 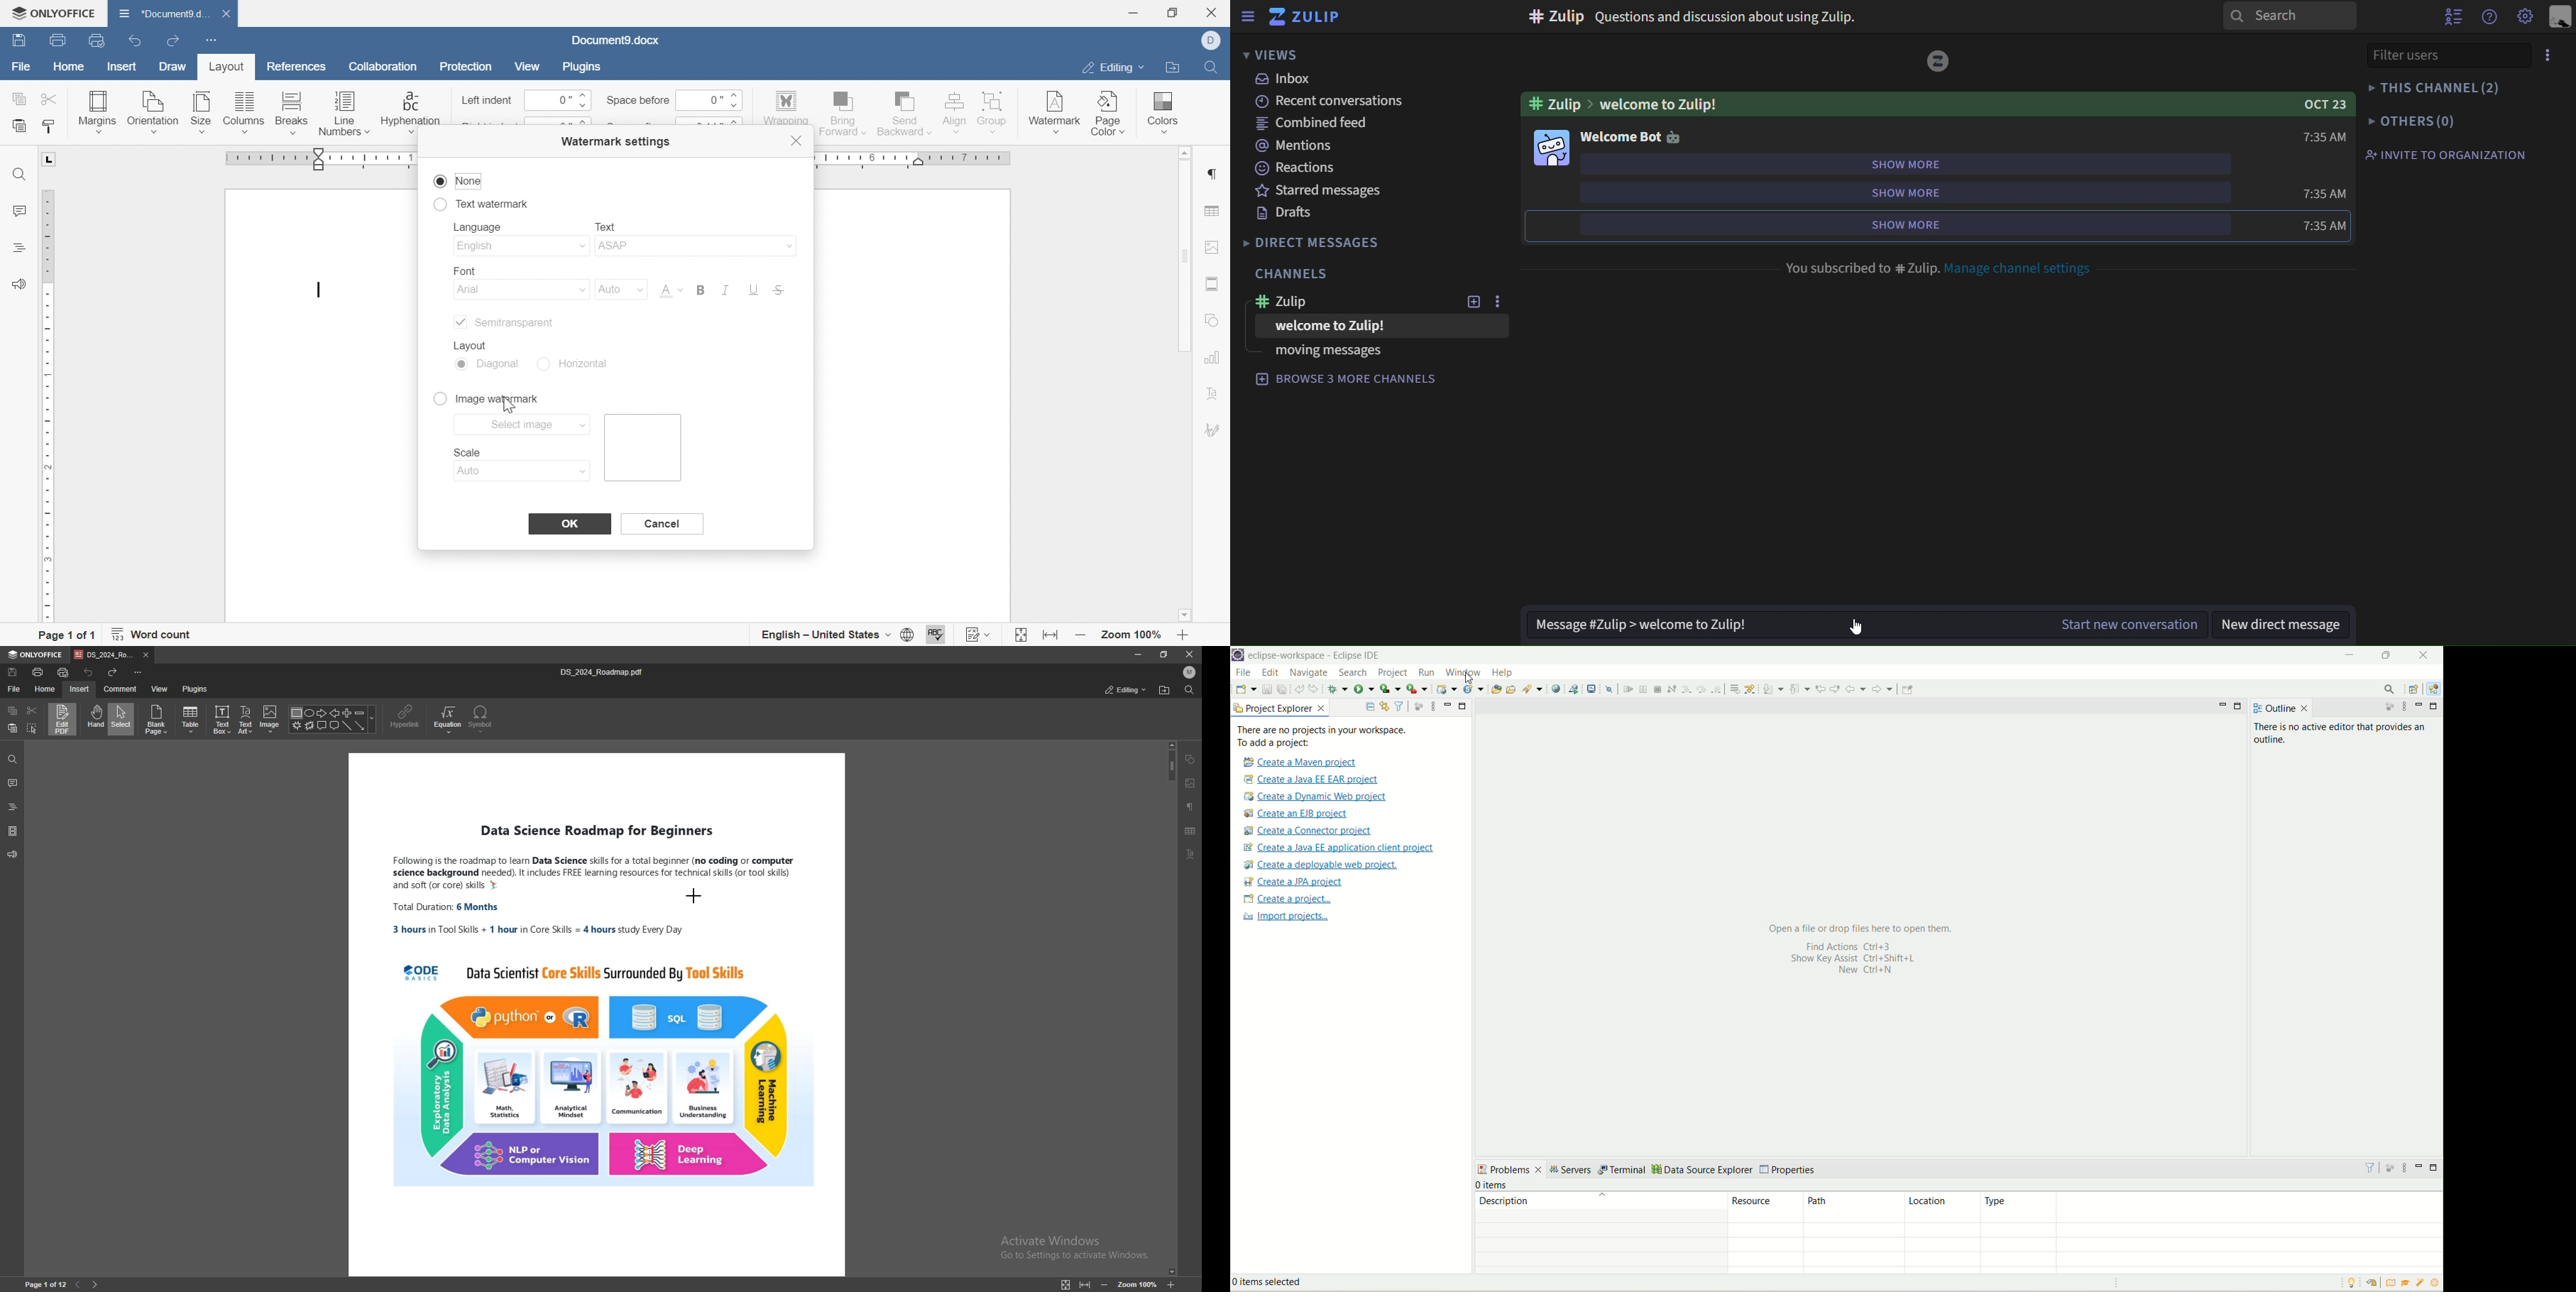 What do you see at coordinates (1212, 247) in the screenshot?
I see `image settings` at bounding box center [1212, 247].